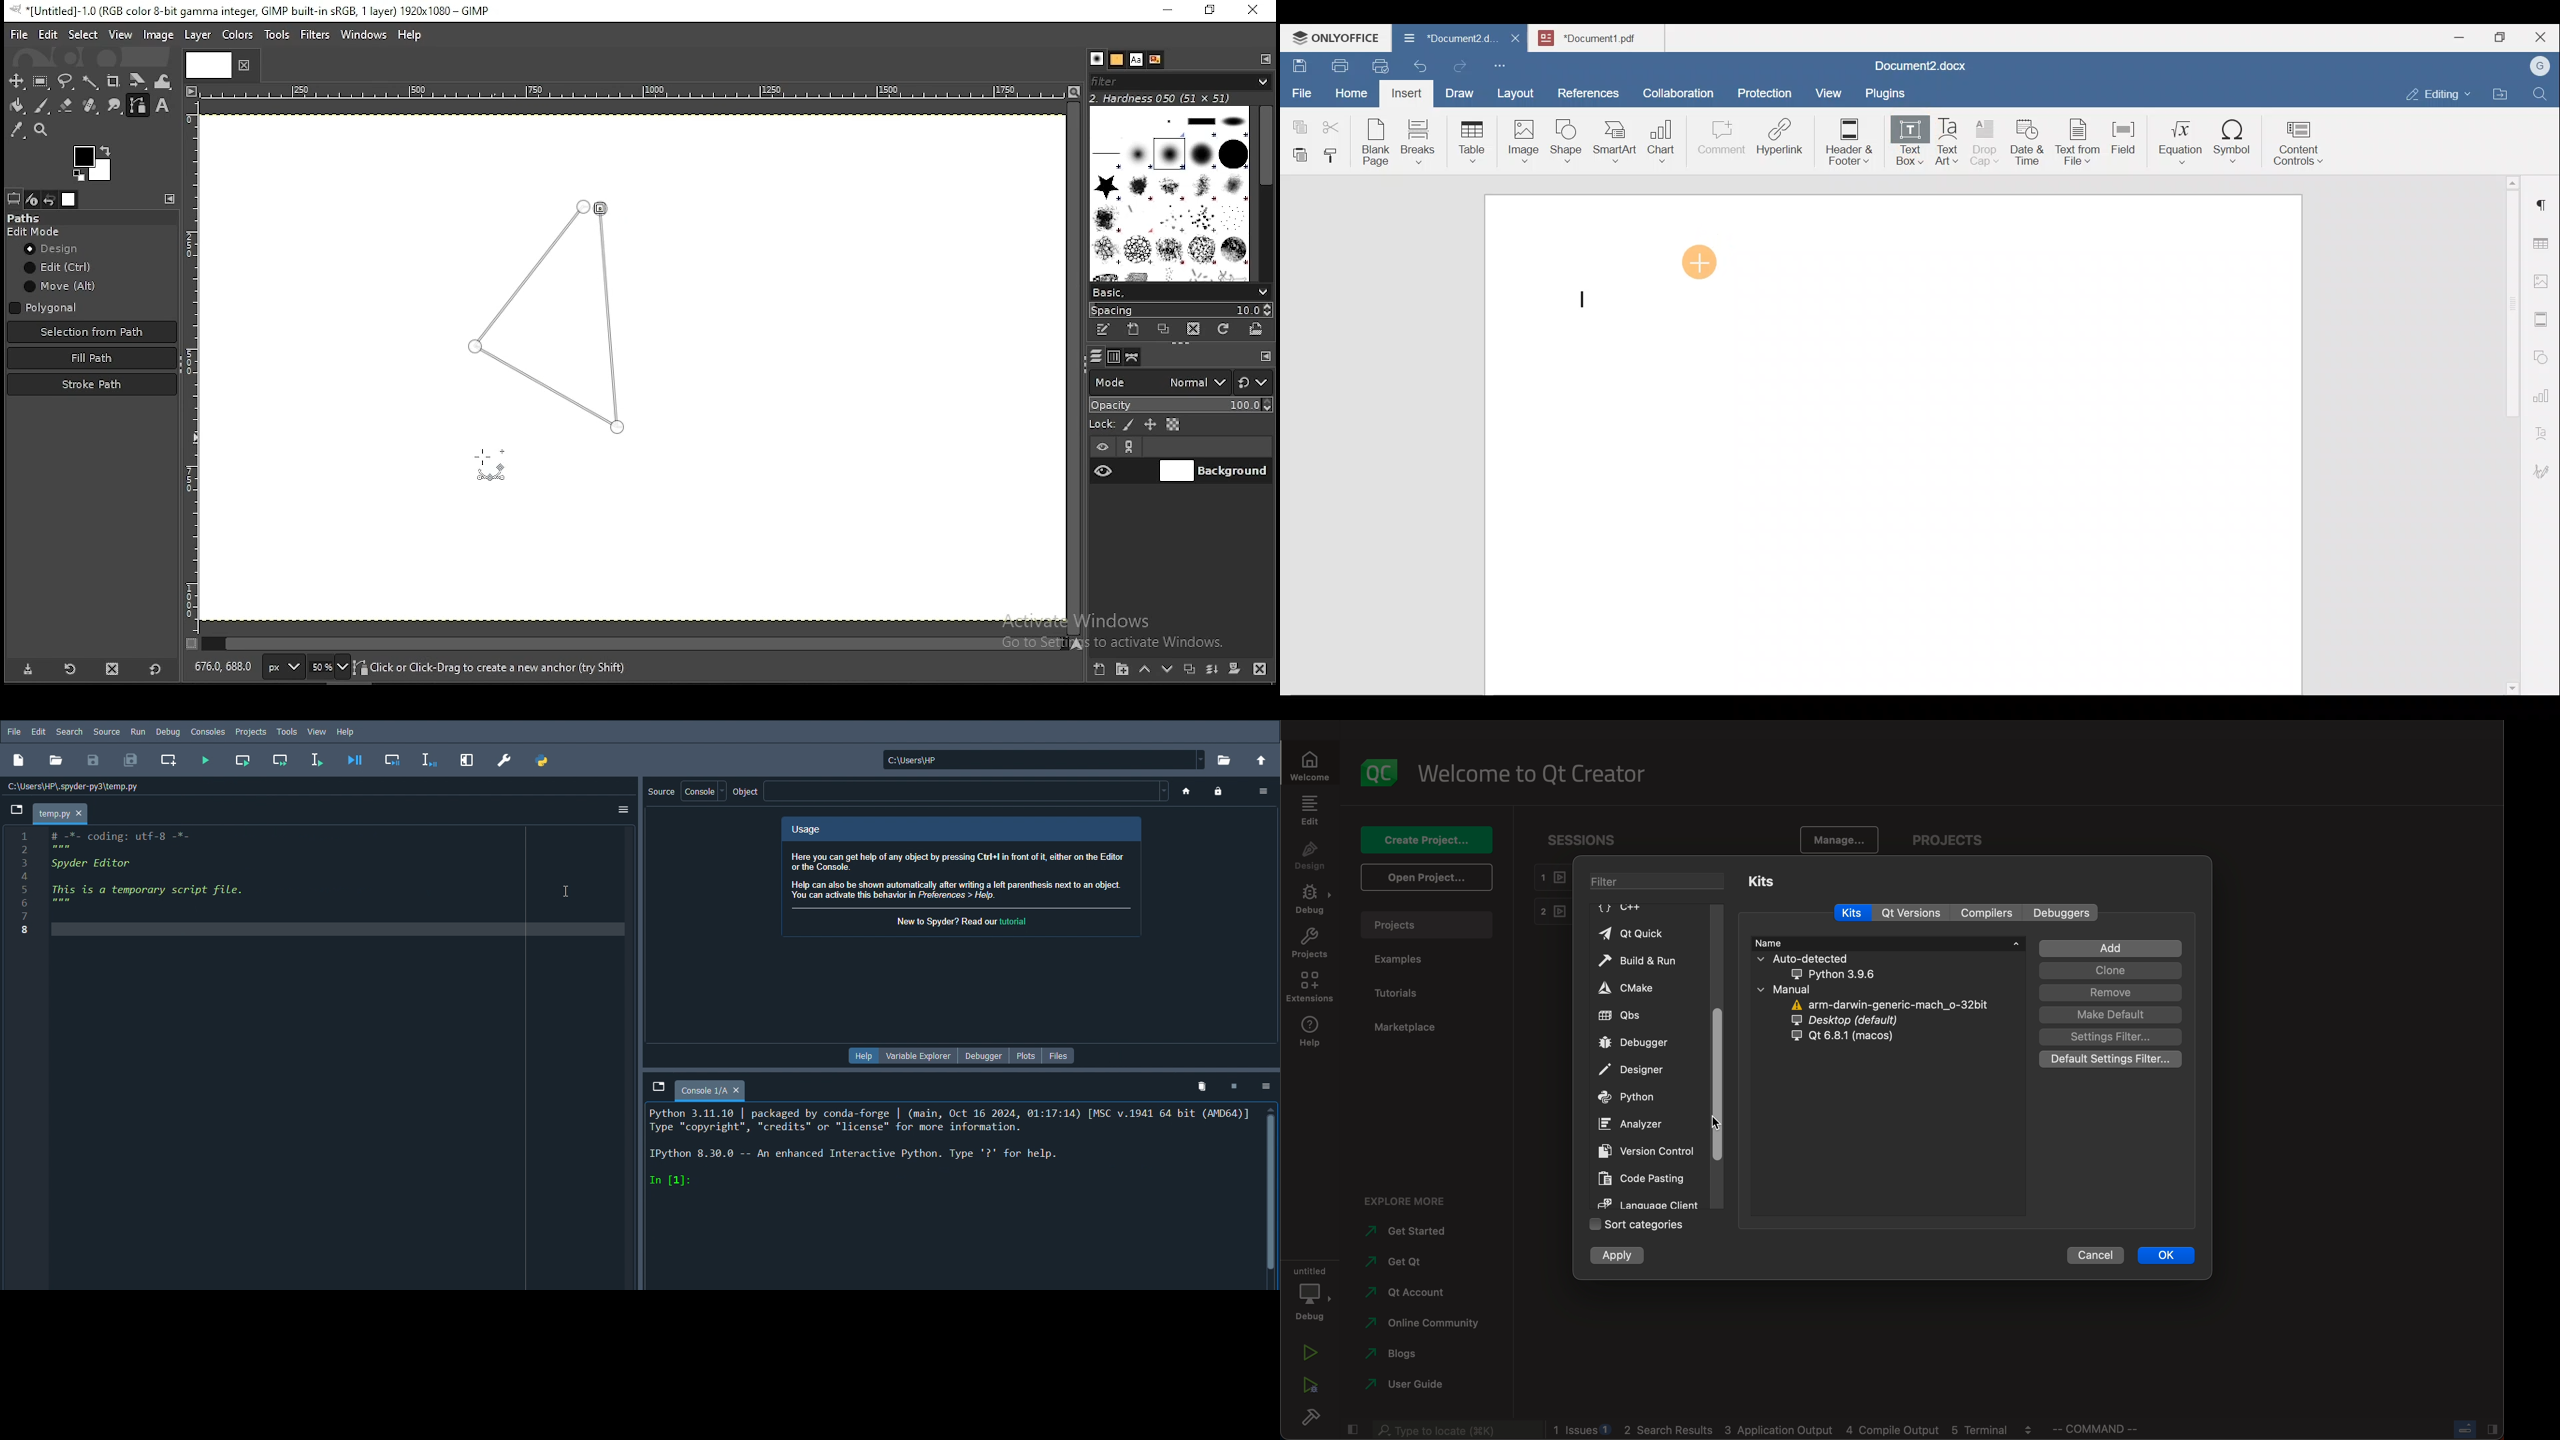 This screenshot has height=1456, width=2576. What do you see at coordinates (2168, 1253) in the screenshot?
I see `ok` at bounding box center [2168, 1253].